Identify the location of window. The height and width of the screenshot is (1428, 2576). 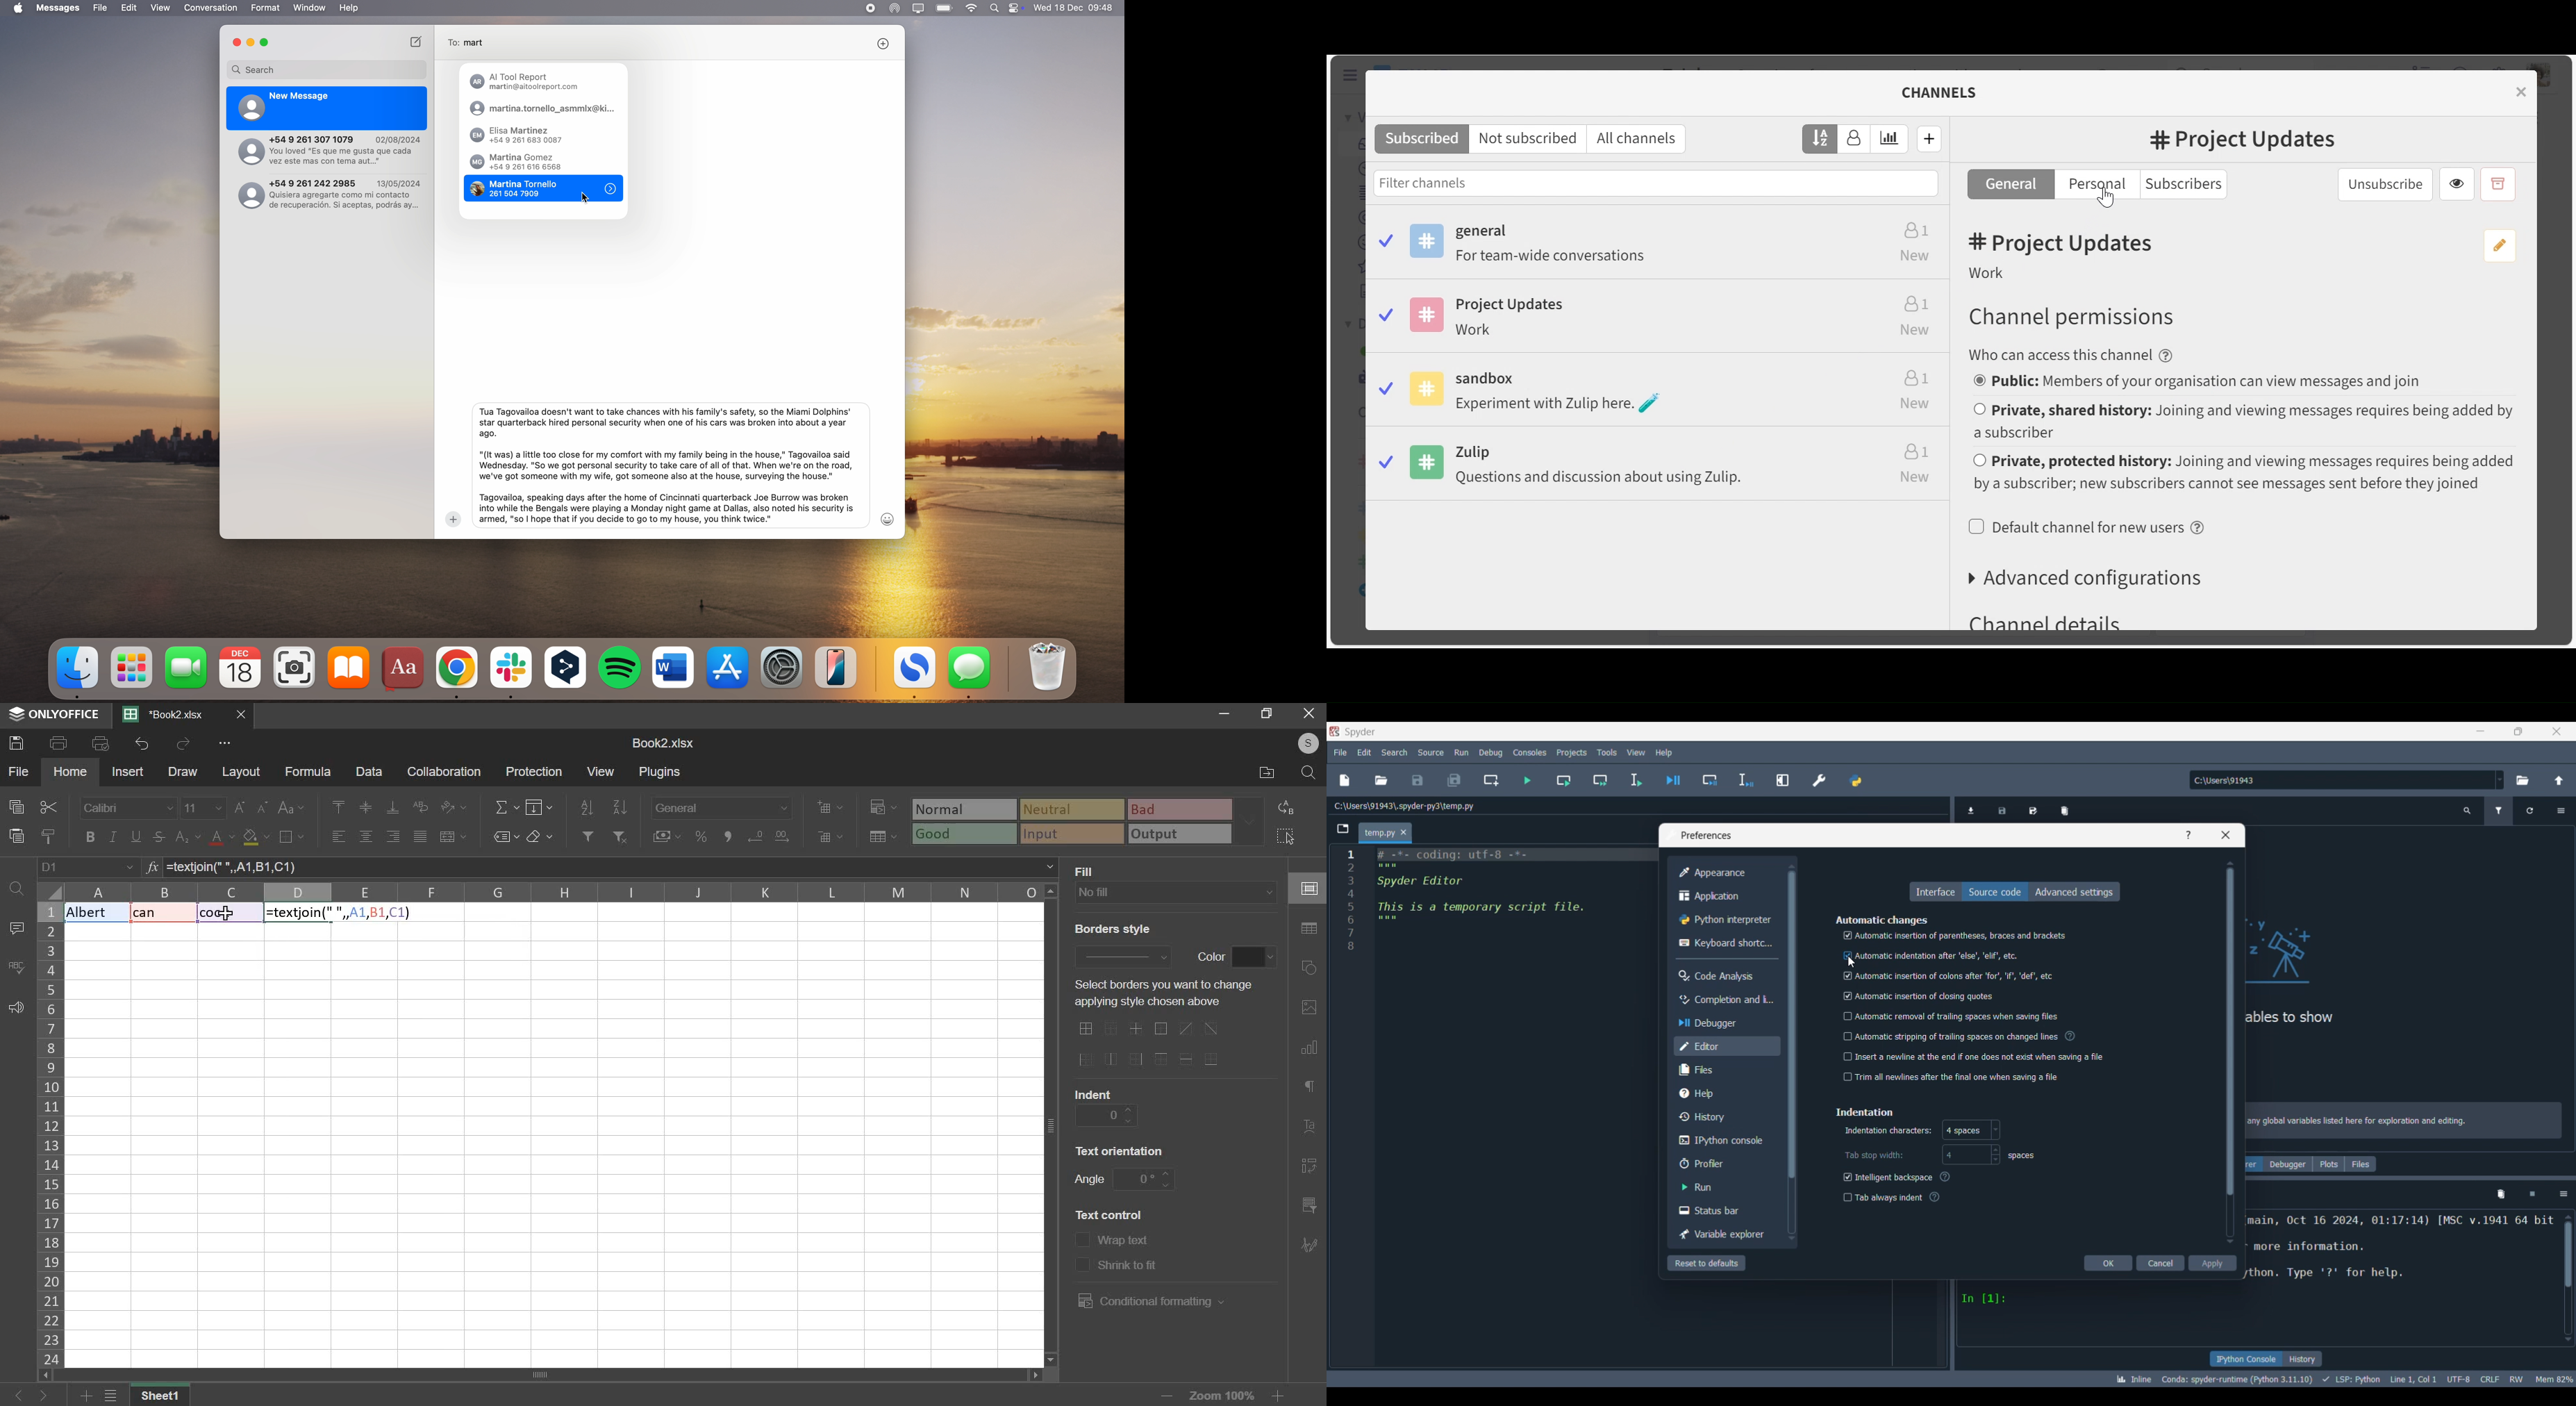
(310, 8).